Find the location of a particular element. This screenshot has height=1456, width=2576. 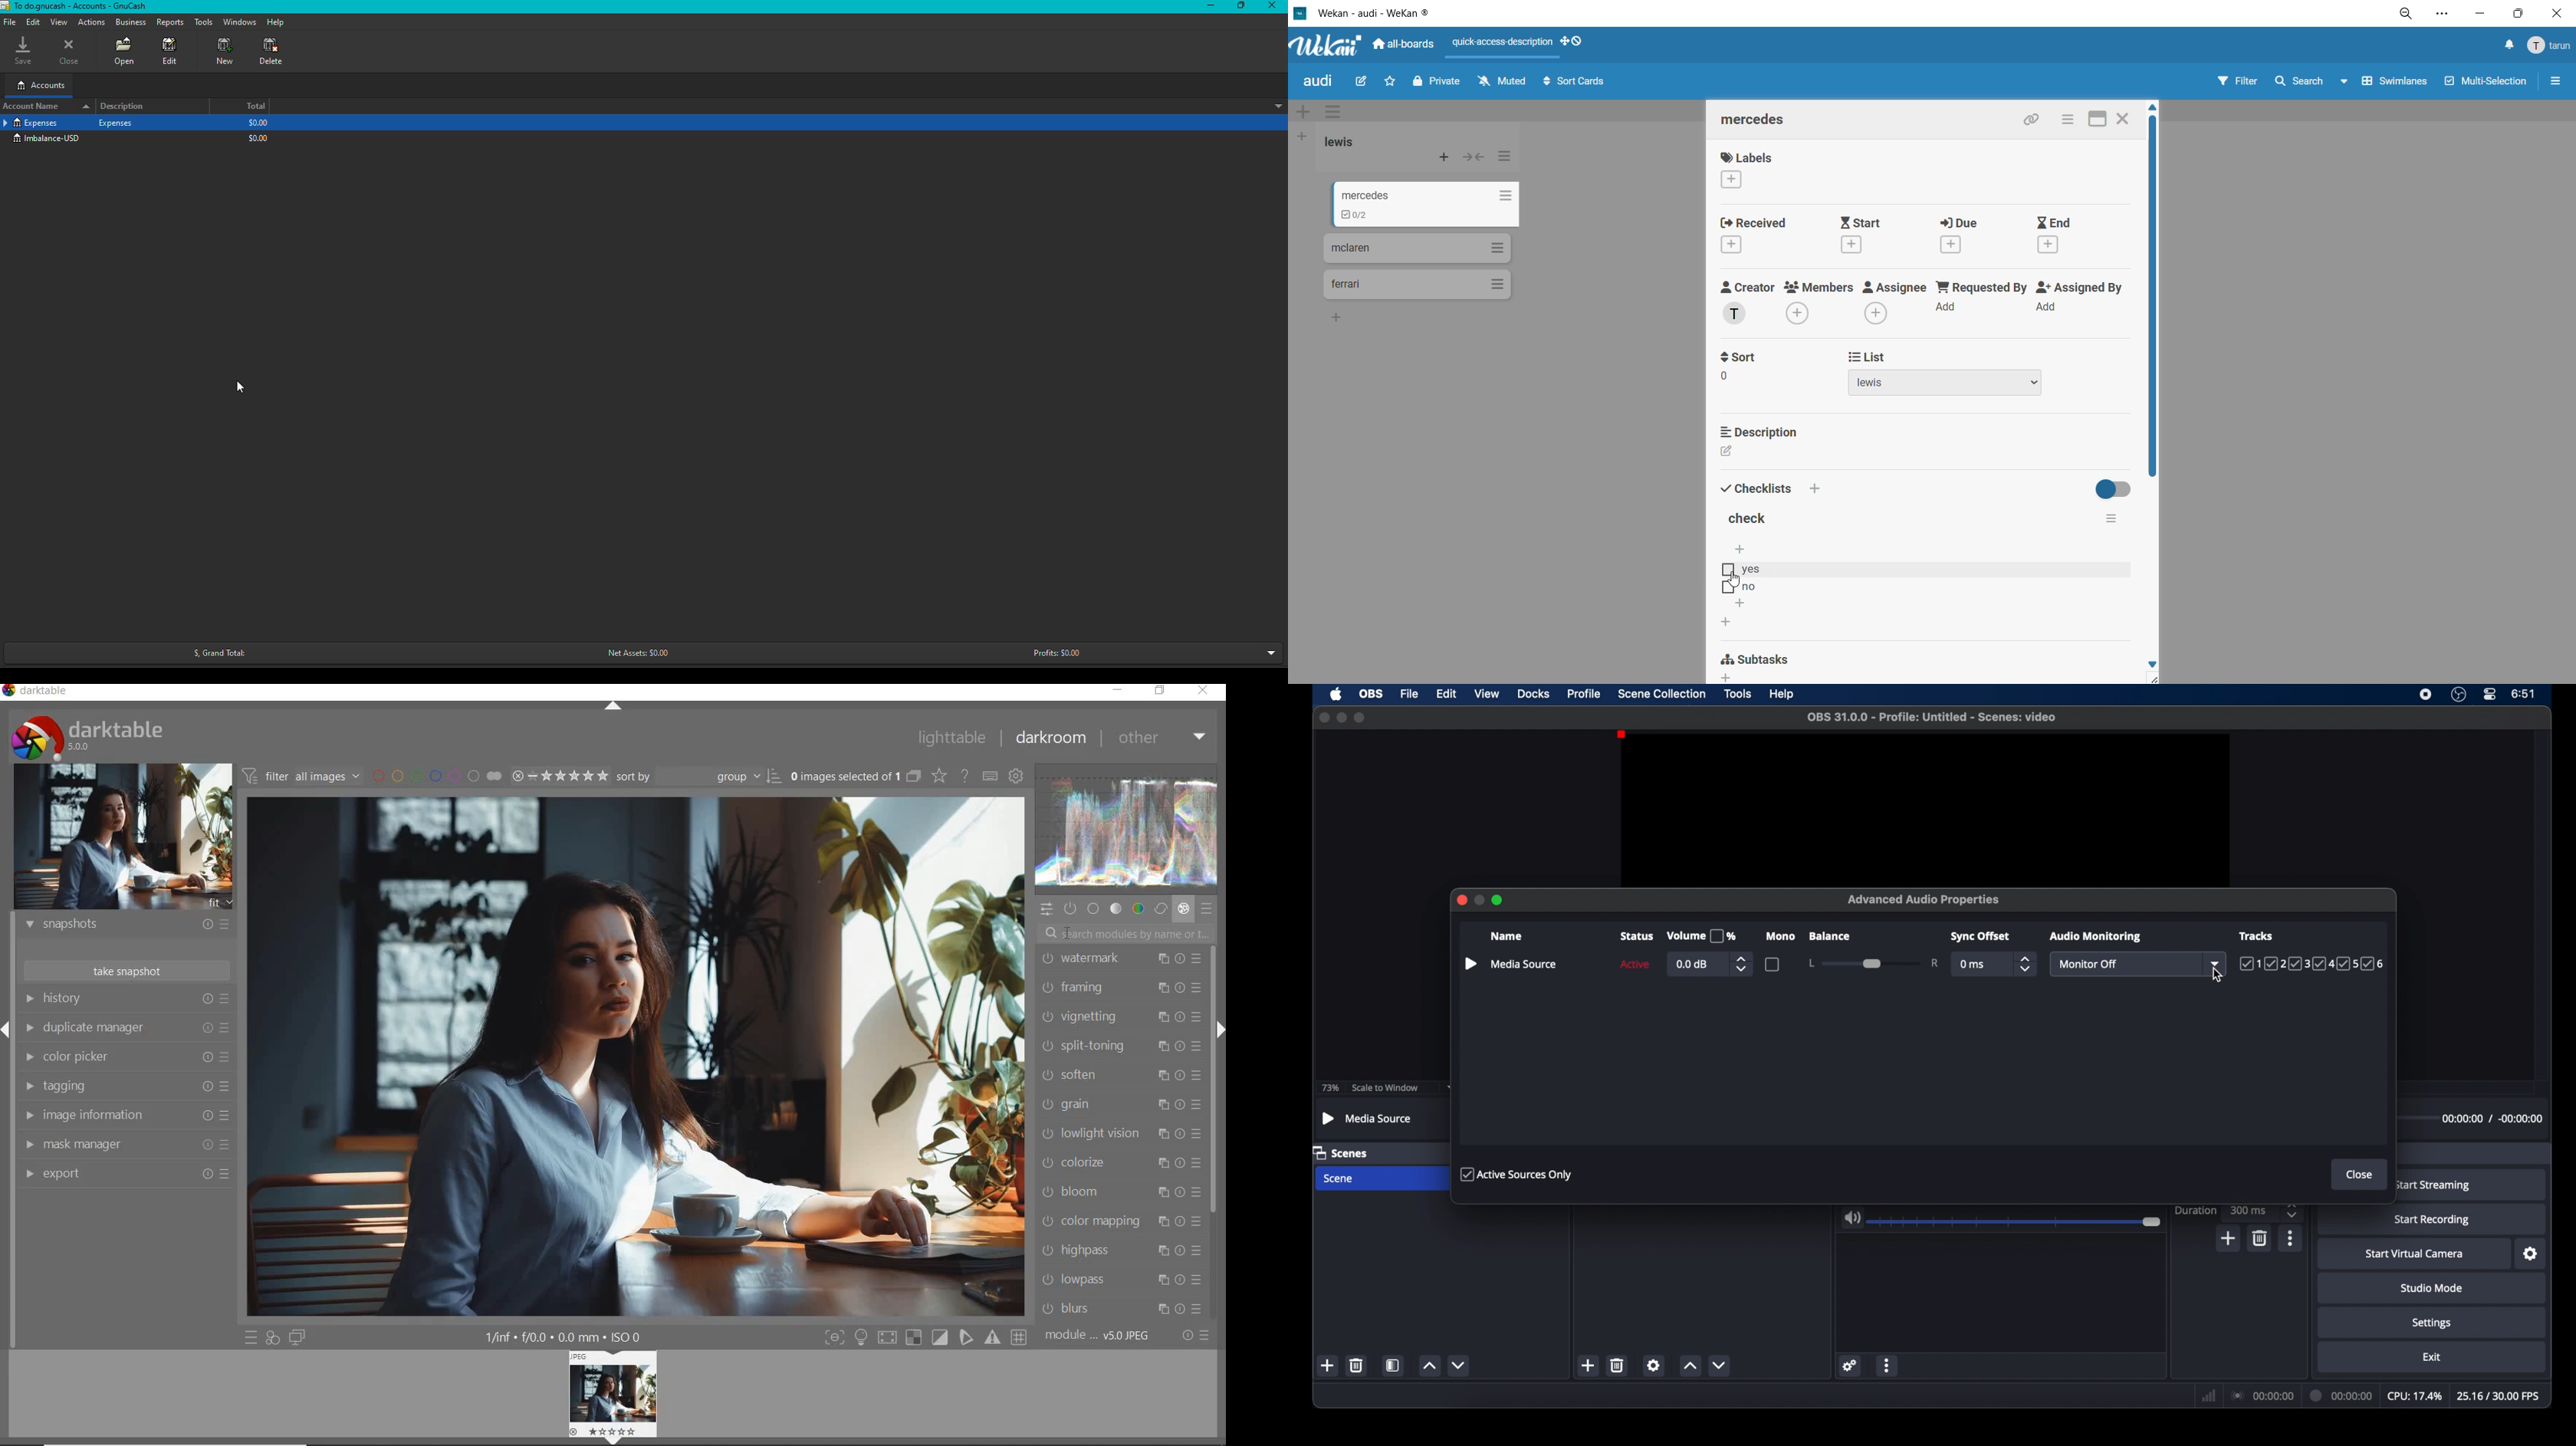

sort is located at coordinates (696, 777).